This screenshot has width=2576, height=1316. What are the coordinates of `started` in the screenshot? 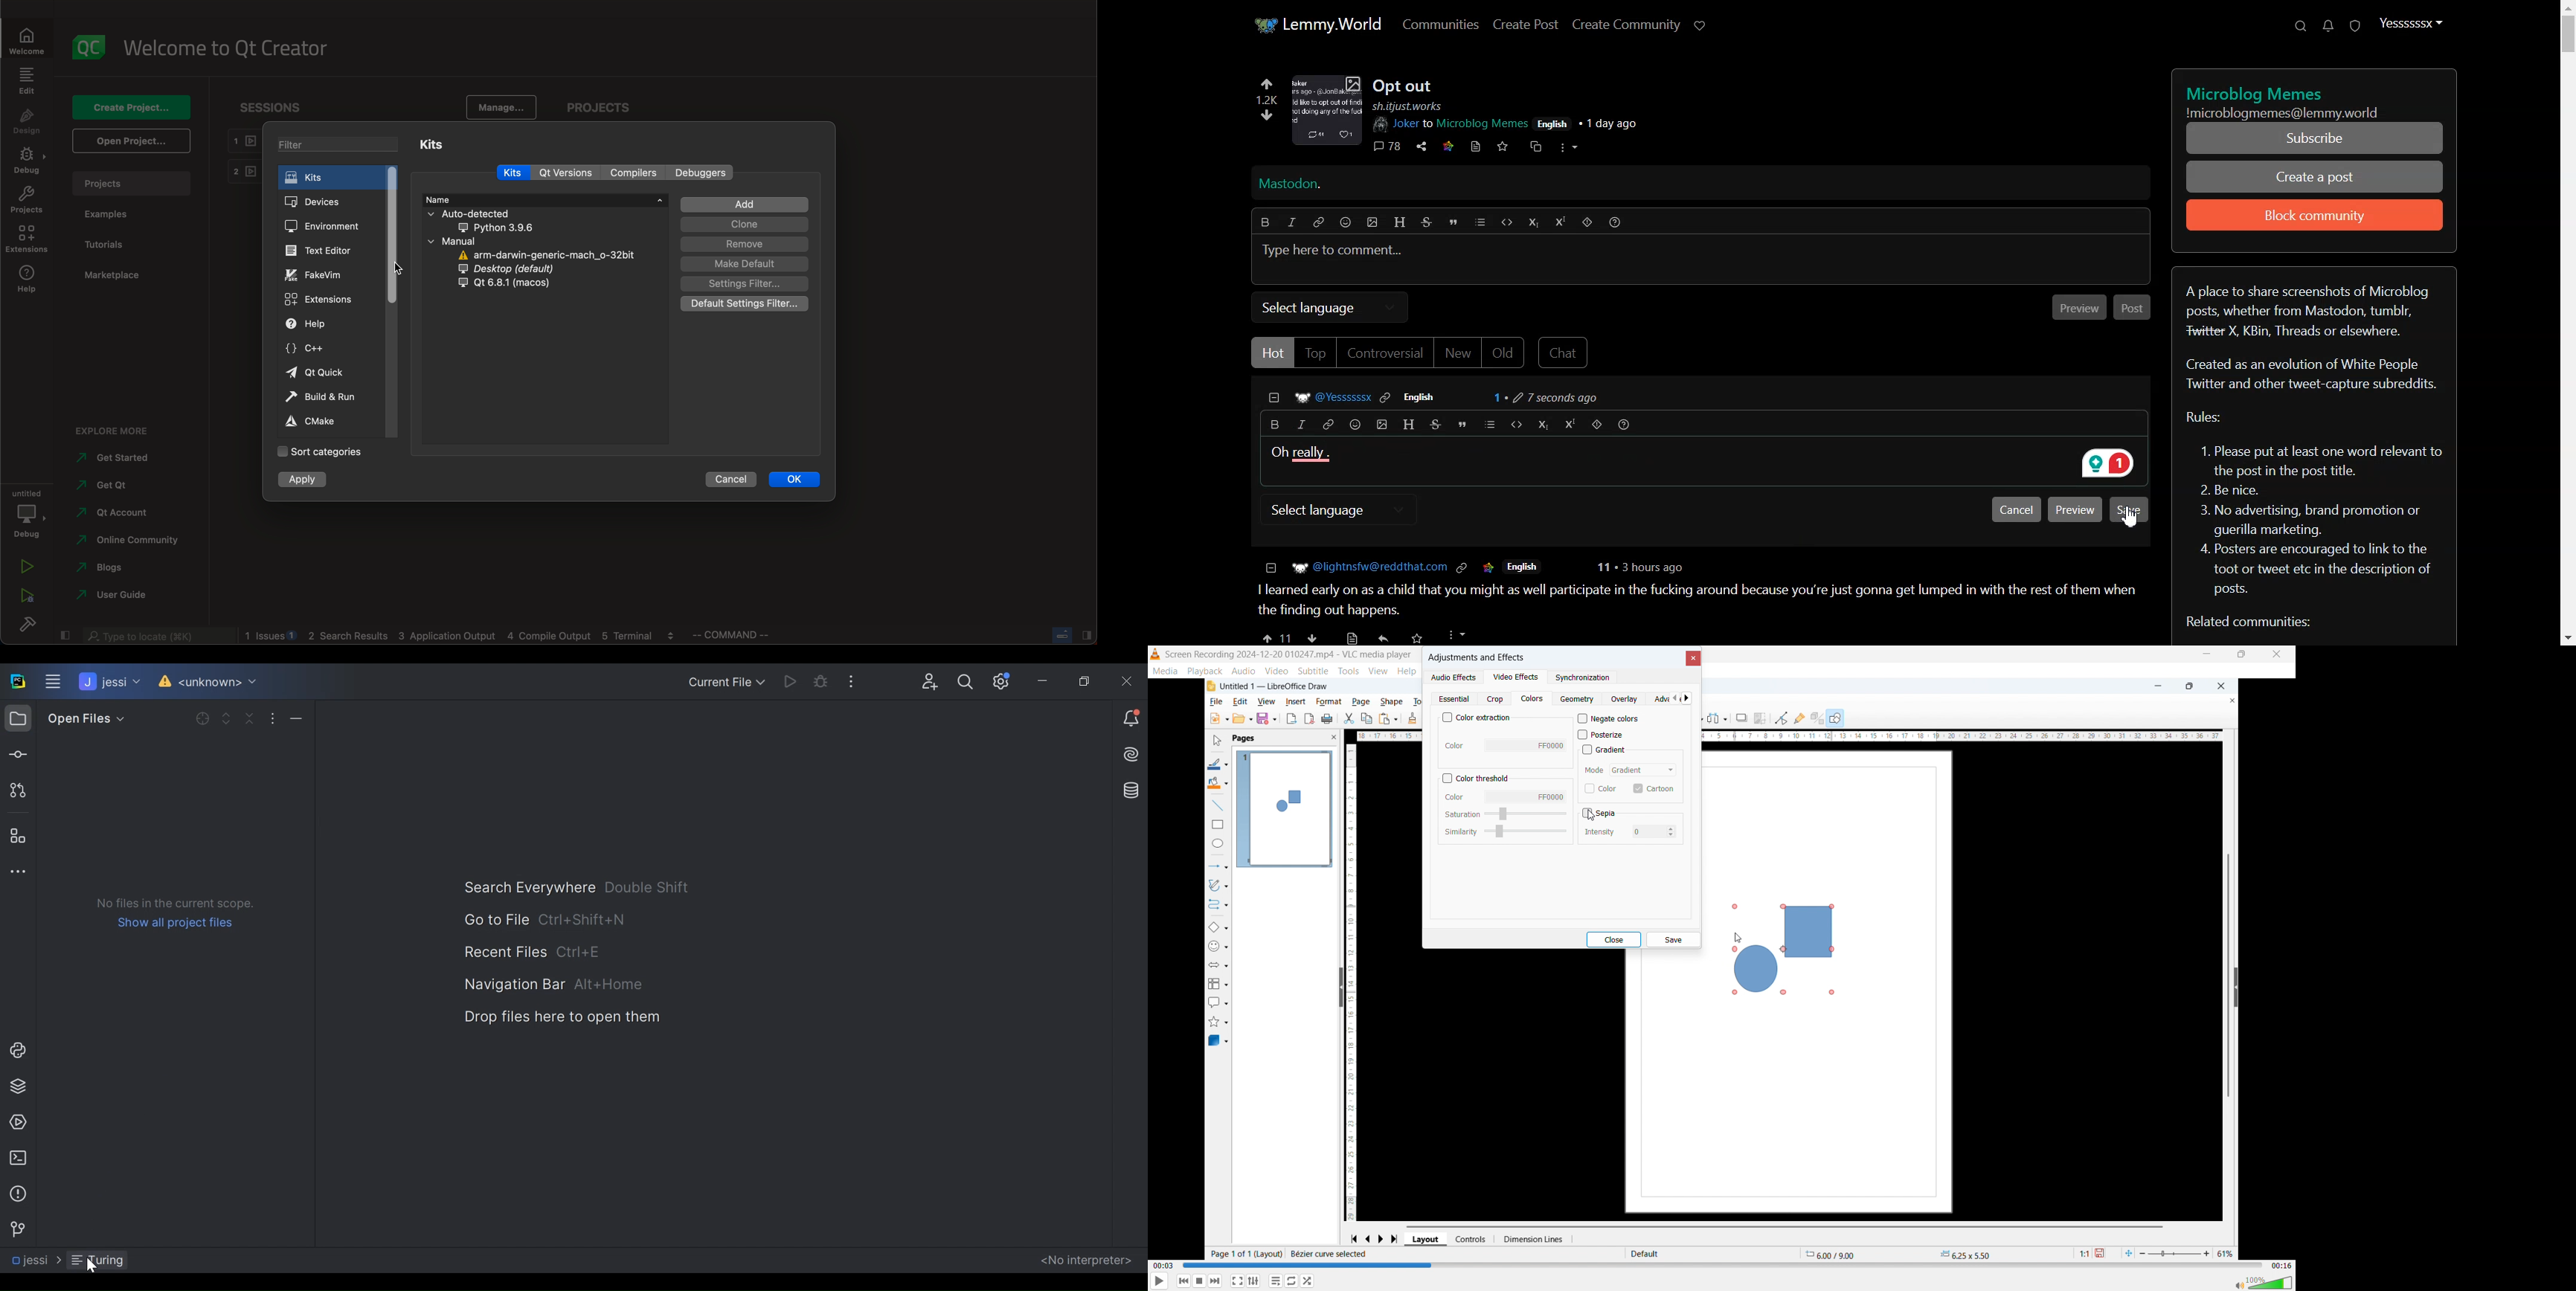 It's located at (119, 460).